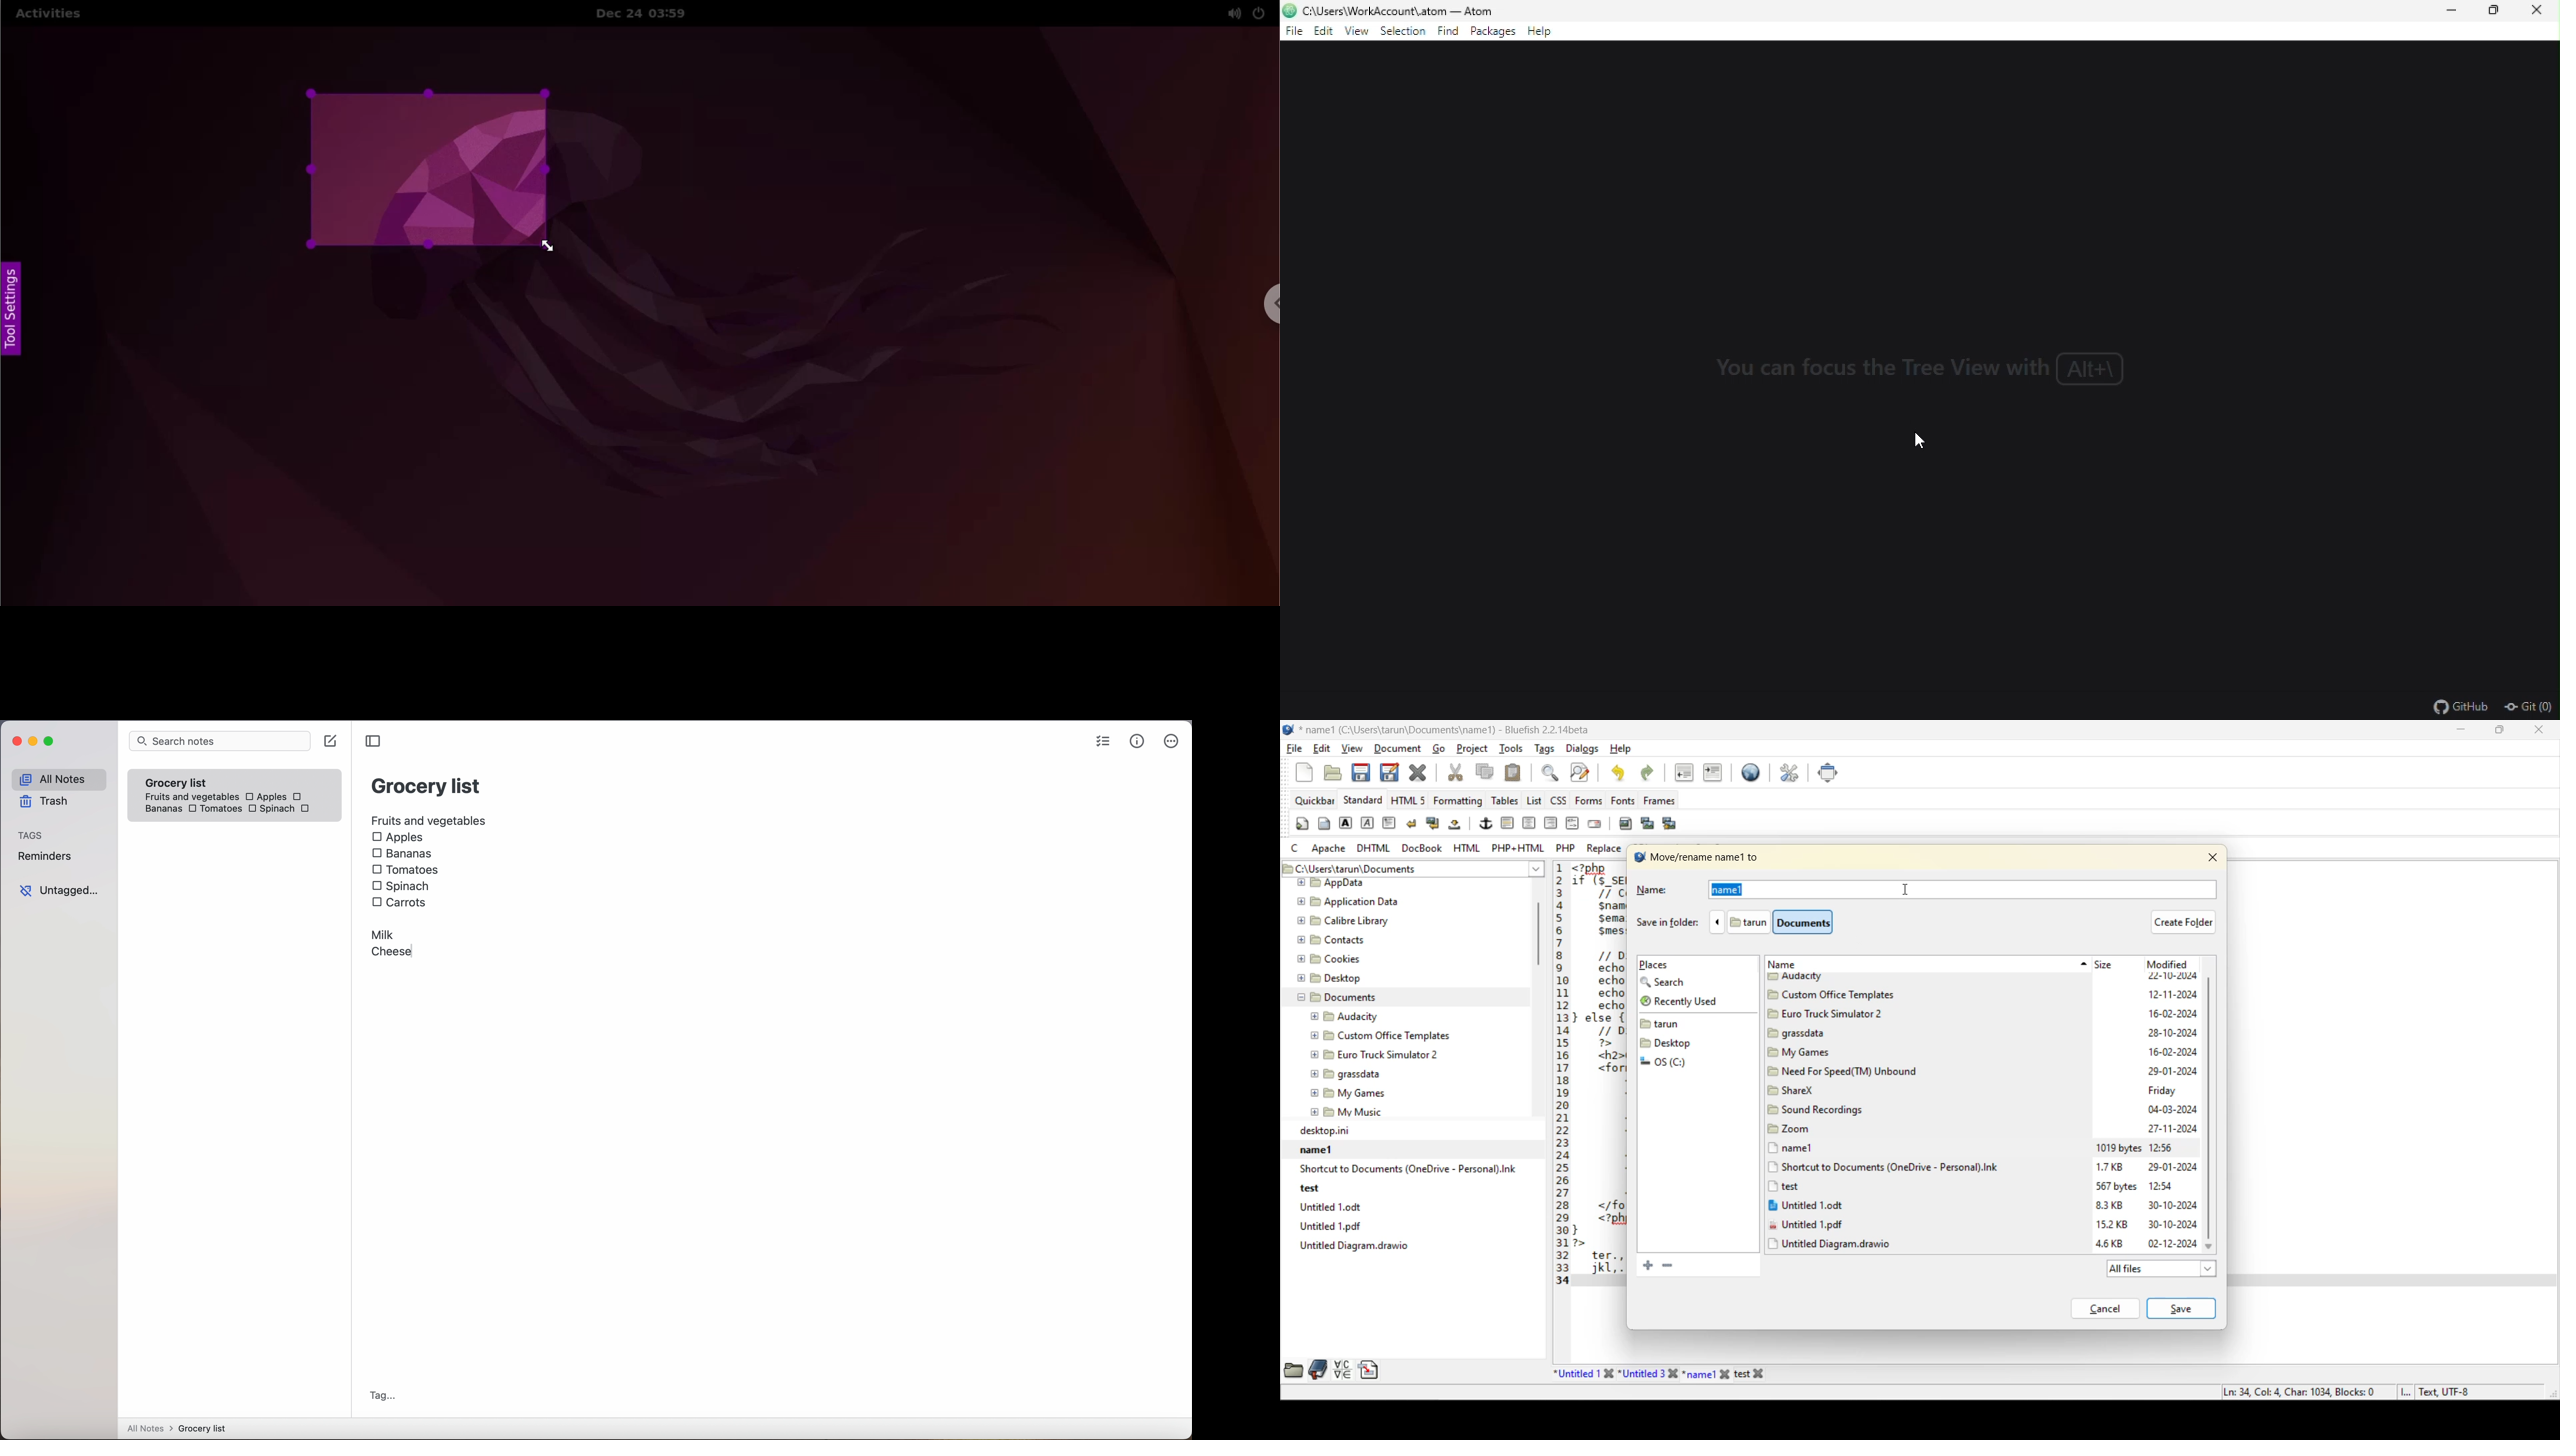 This screenshot has width=2576, height=1456. Describe the element at coordinates (1790, 965) in the screenshot. I see `name` at that location.